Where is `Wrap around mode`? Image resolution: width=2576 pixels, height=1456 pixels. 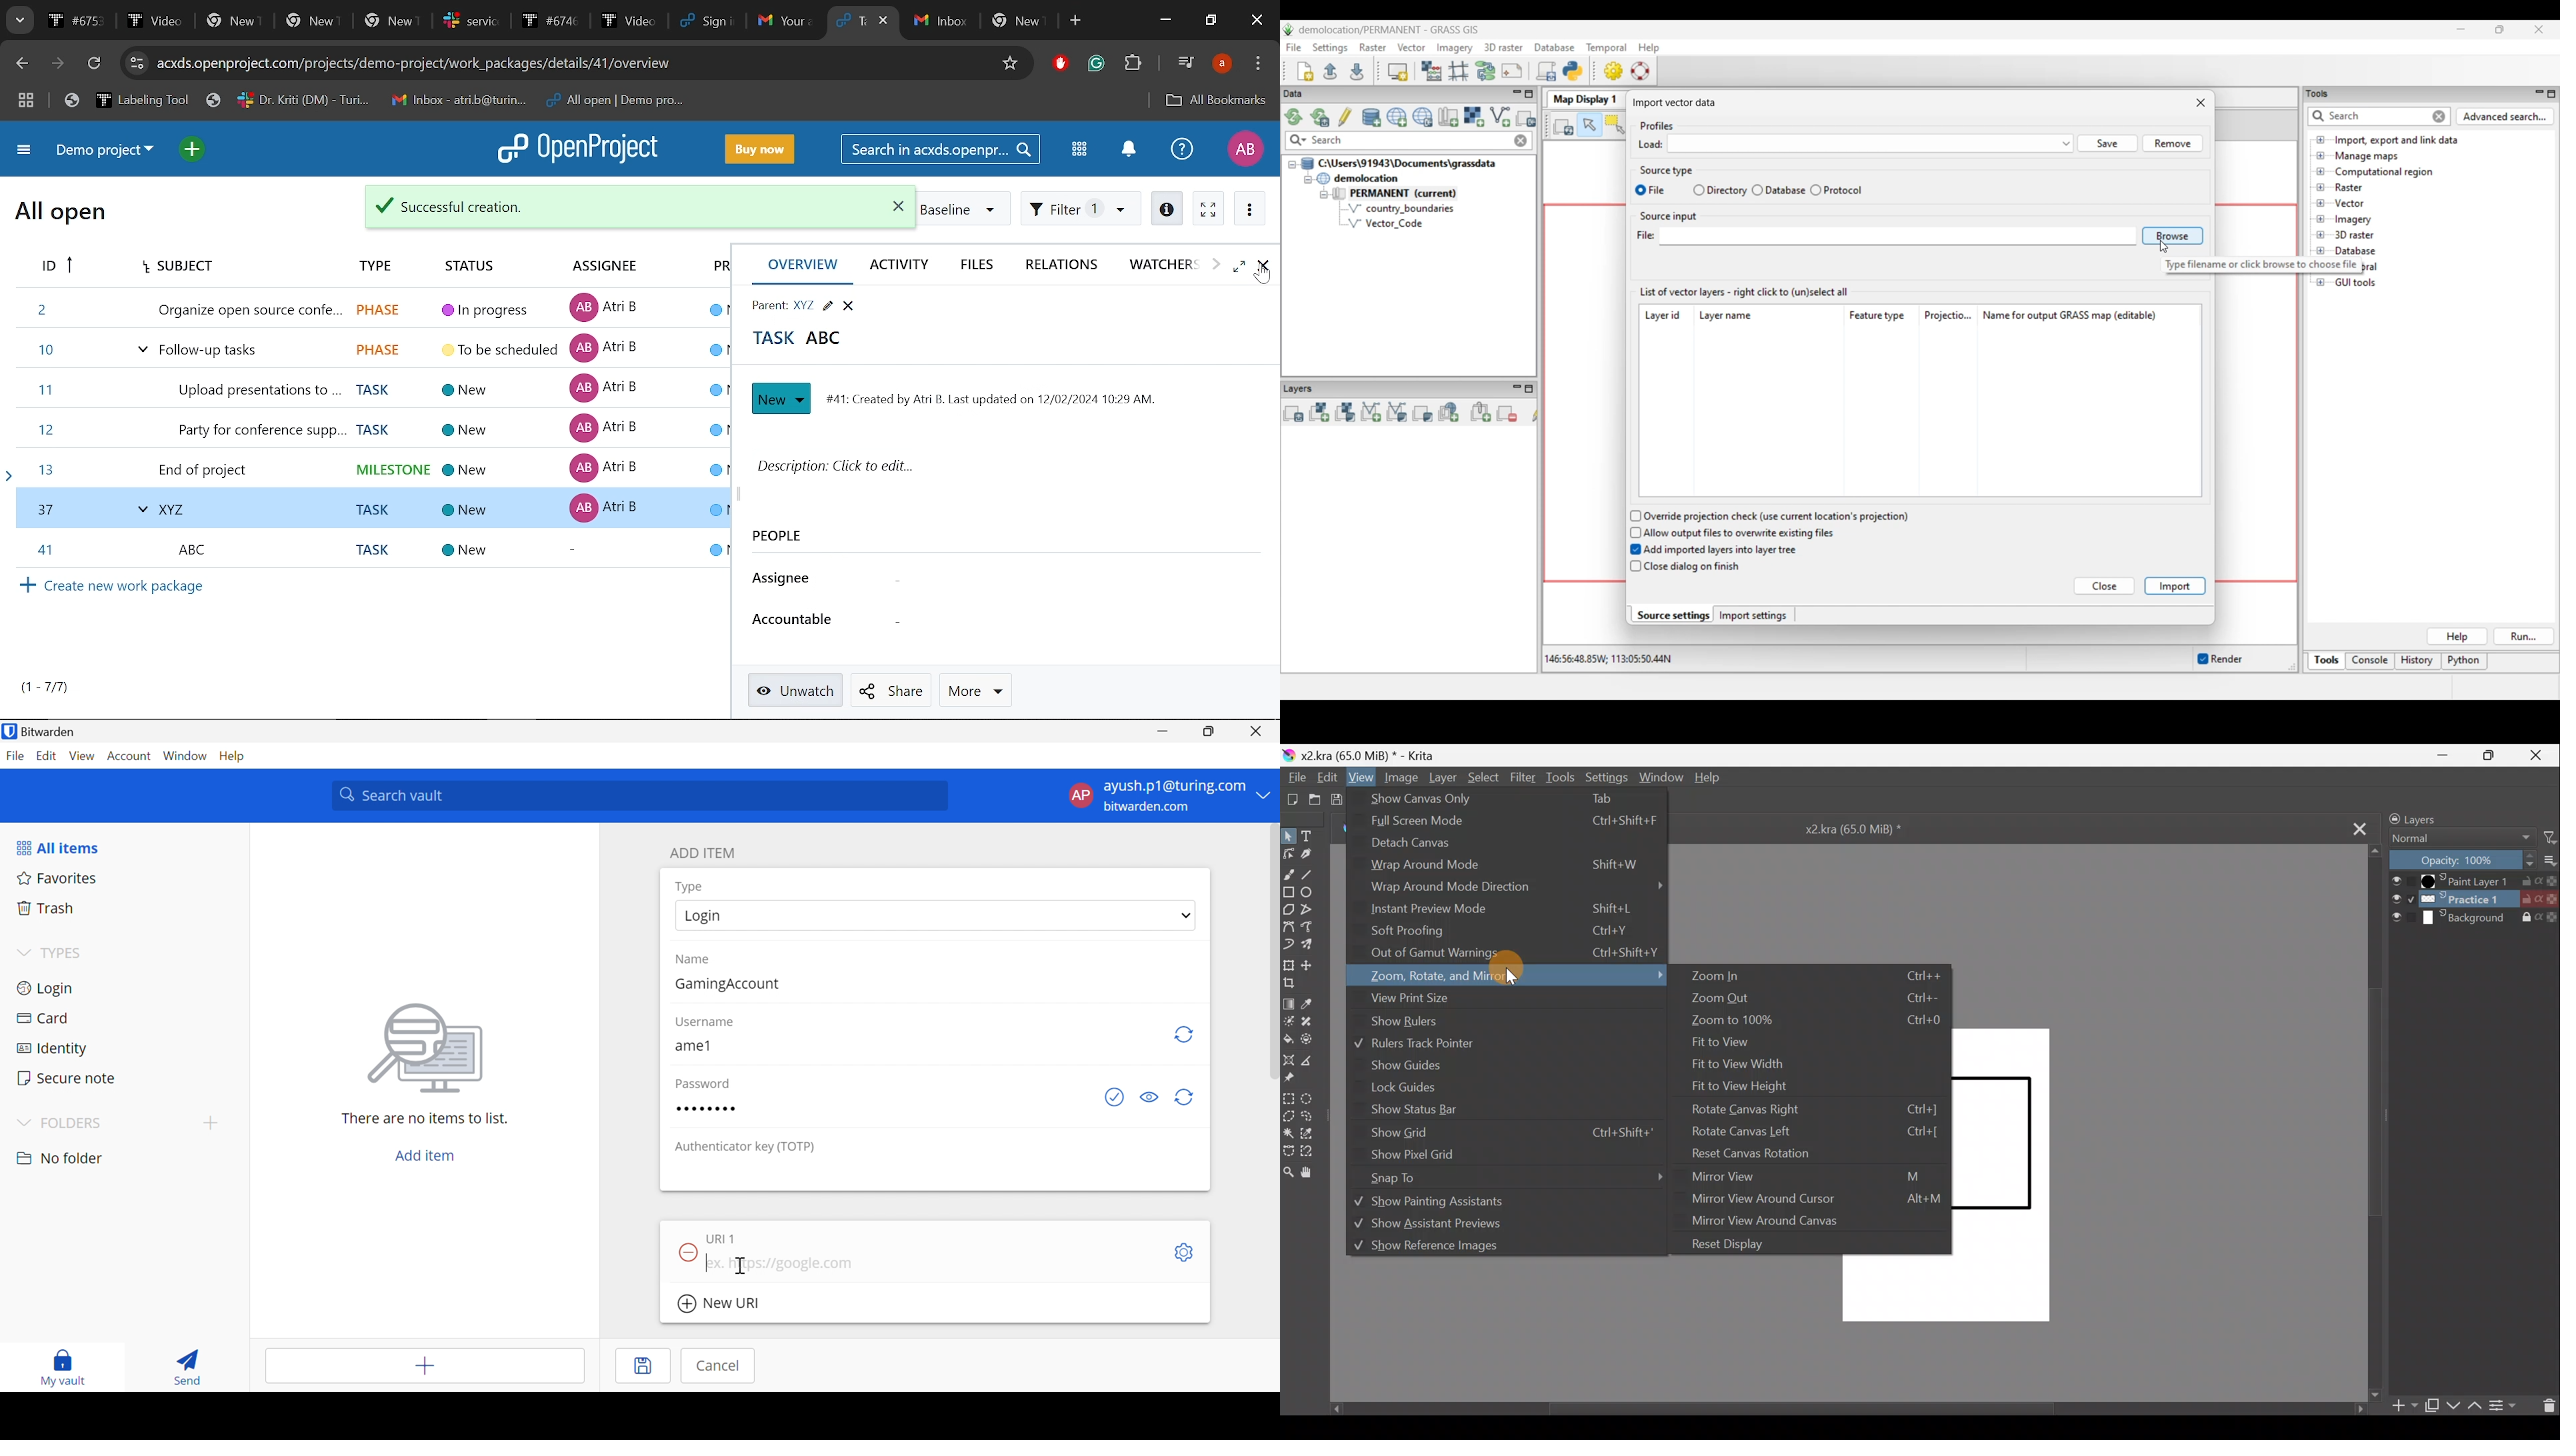
Wrap around mode is located at coordinates (1505, 867).